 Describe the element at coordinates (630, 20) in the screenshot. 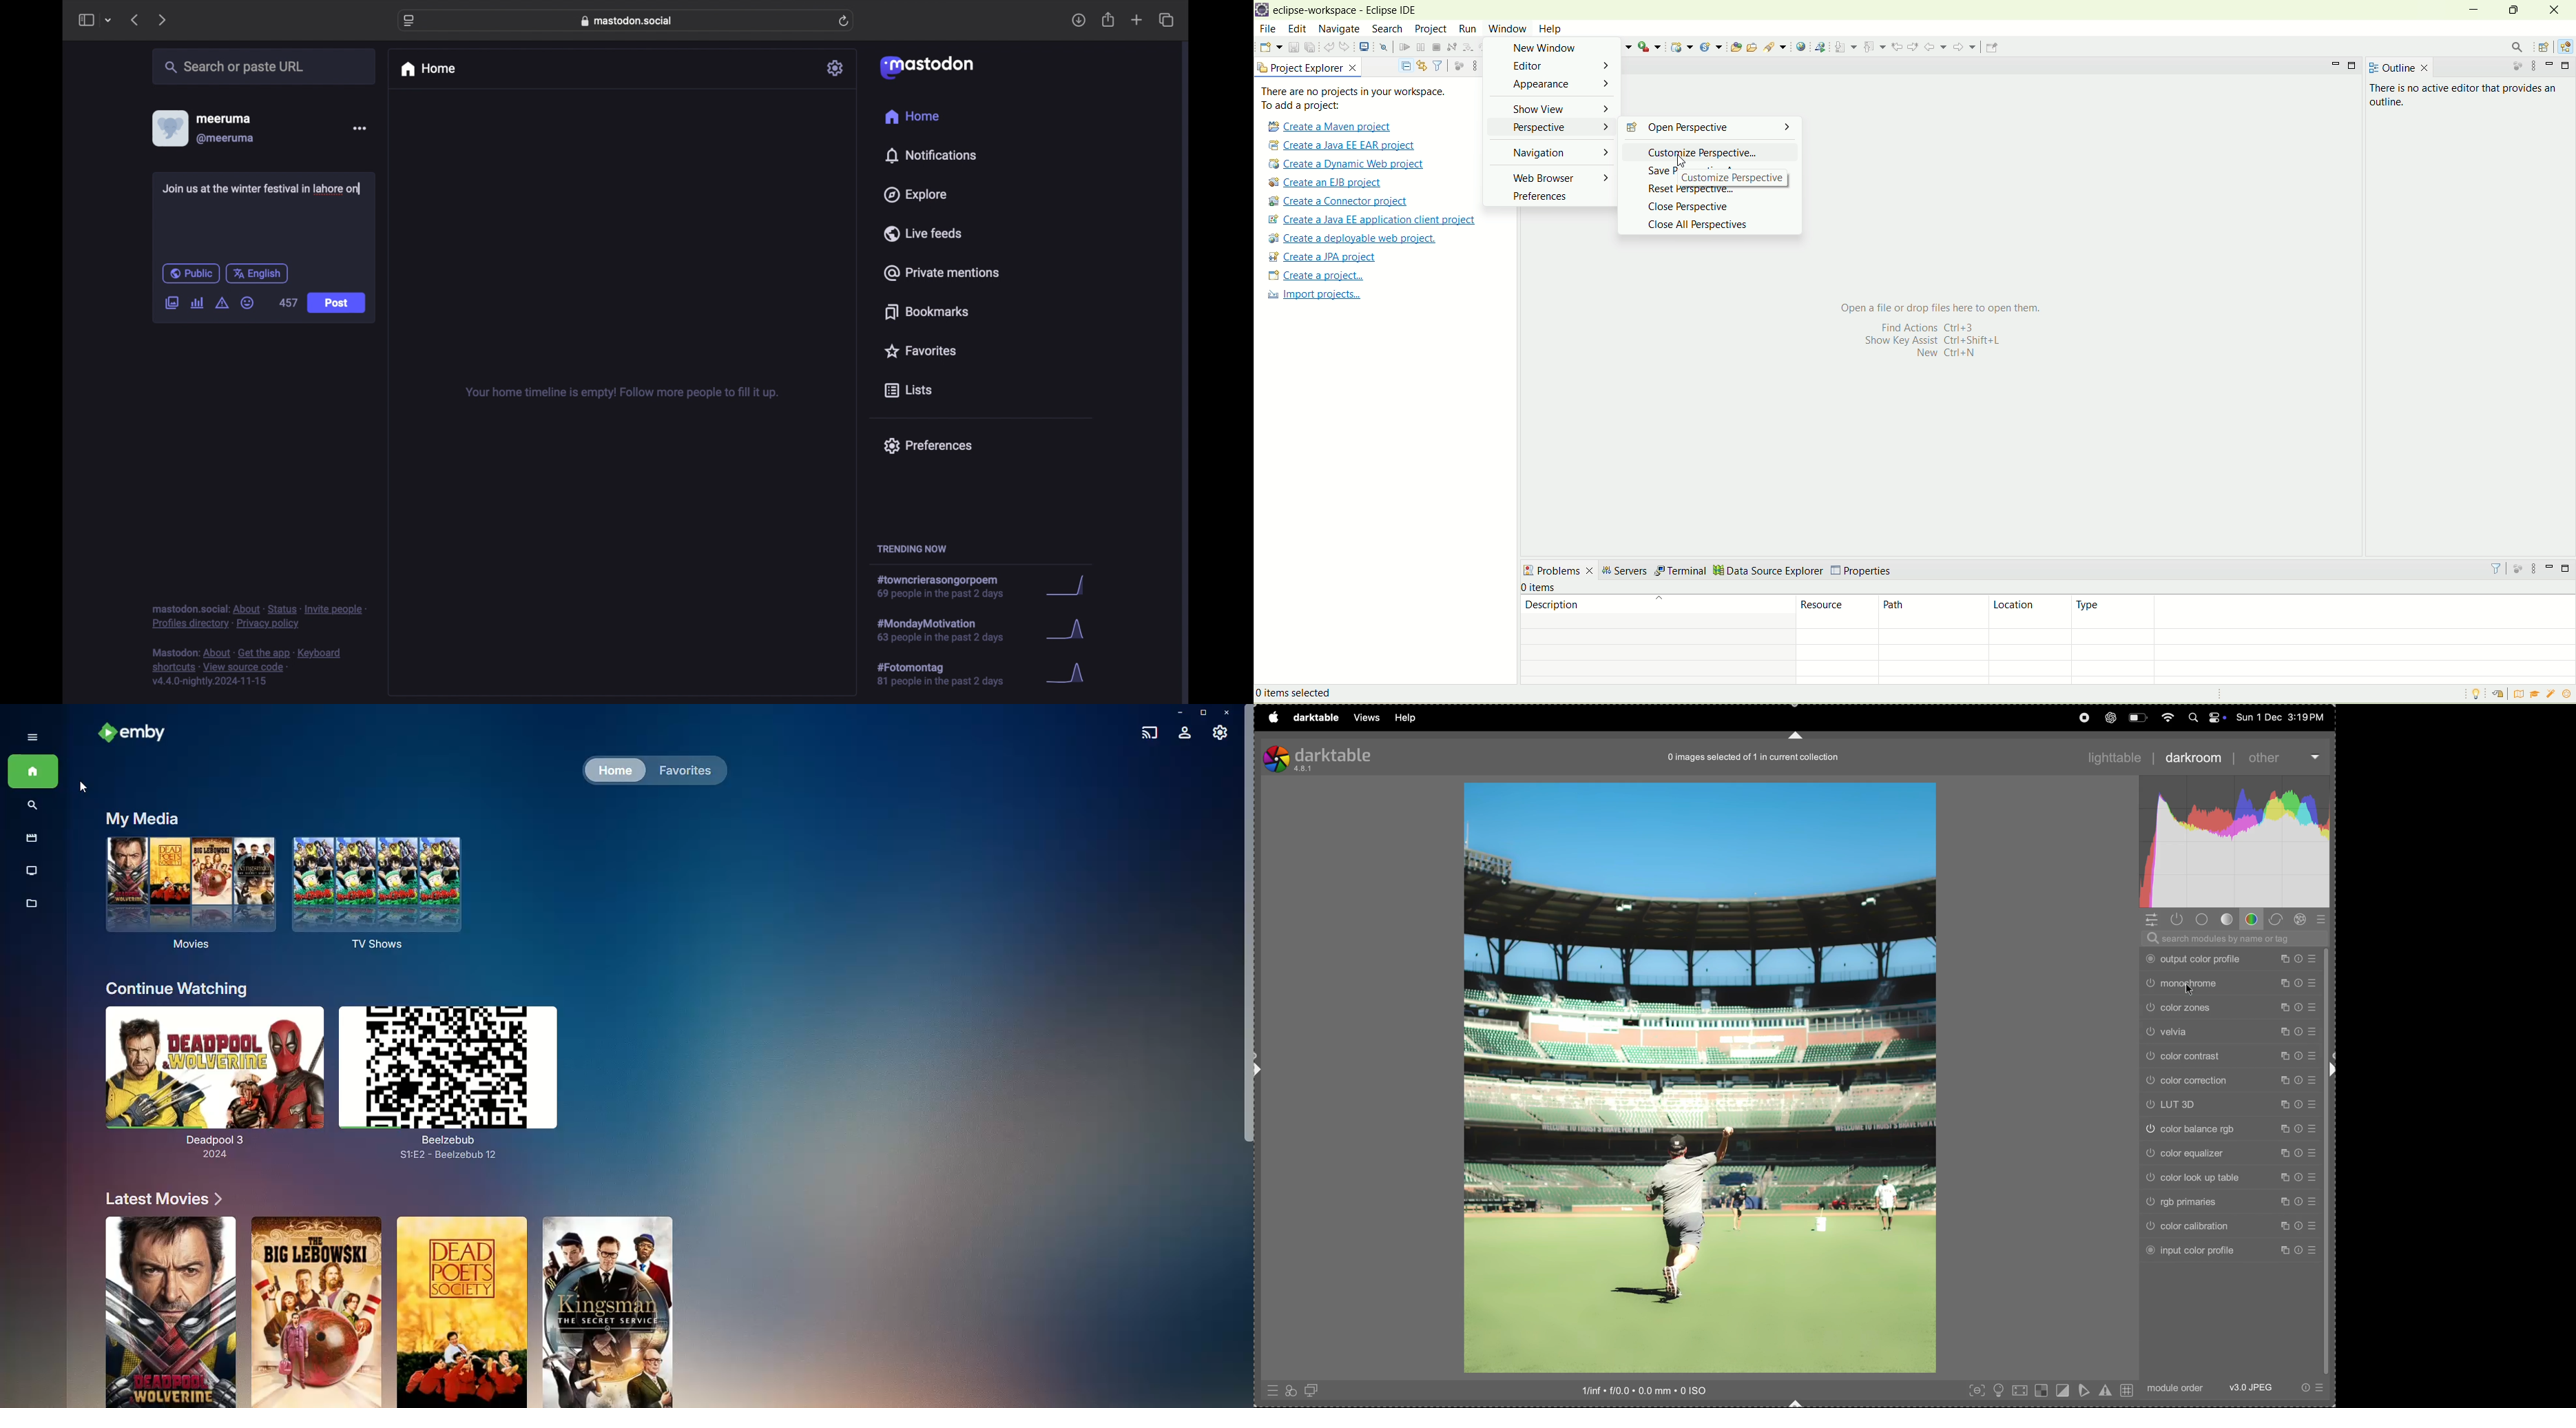

I see `web address` at that location.